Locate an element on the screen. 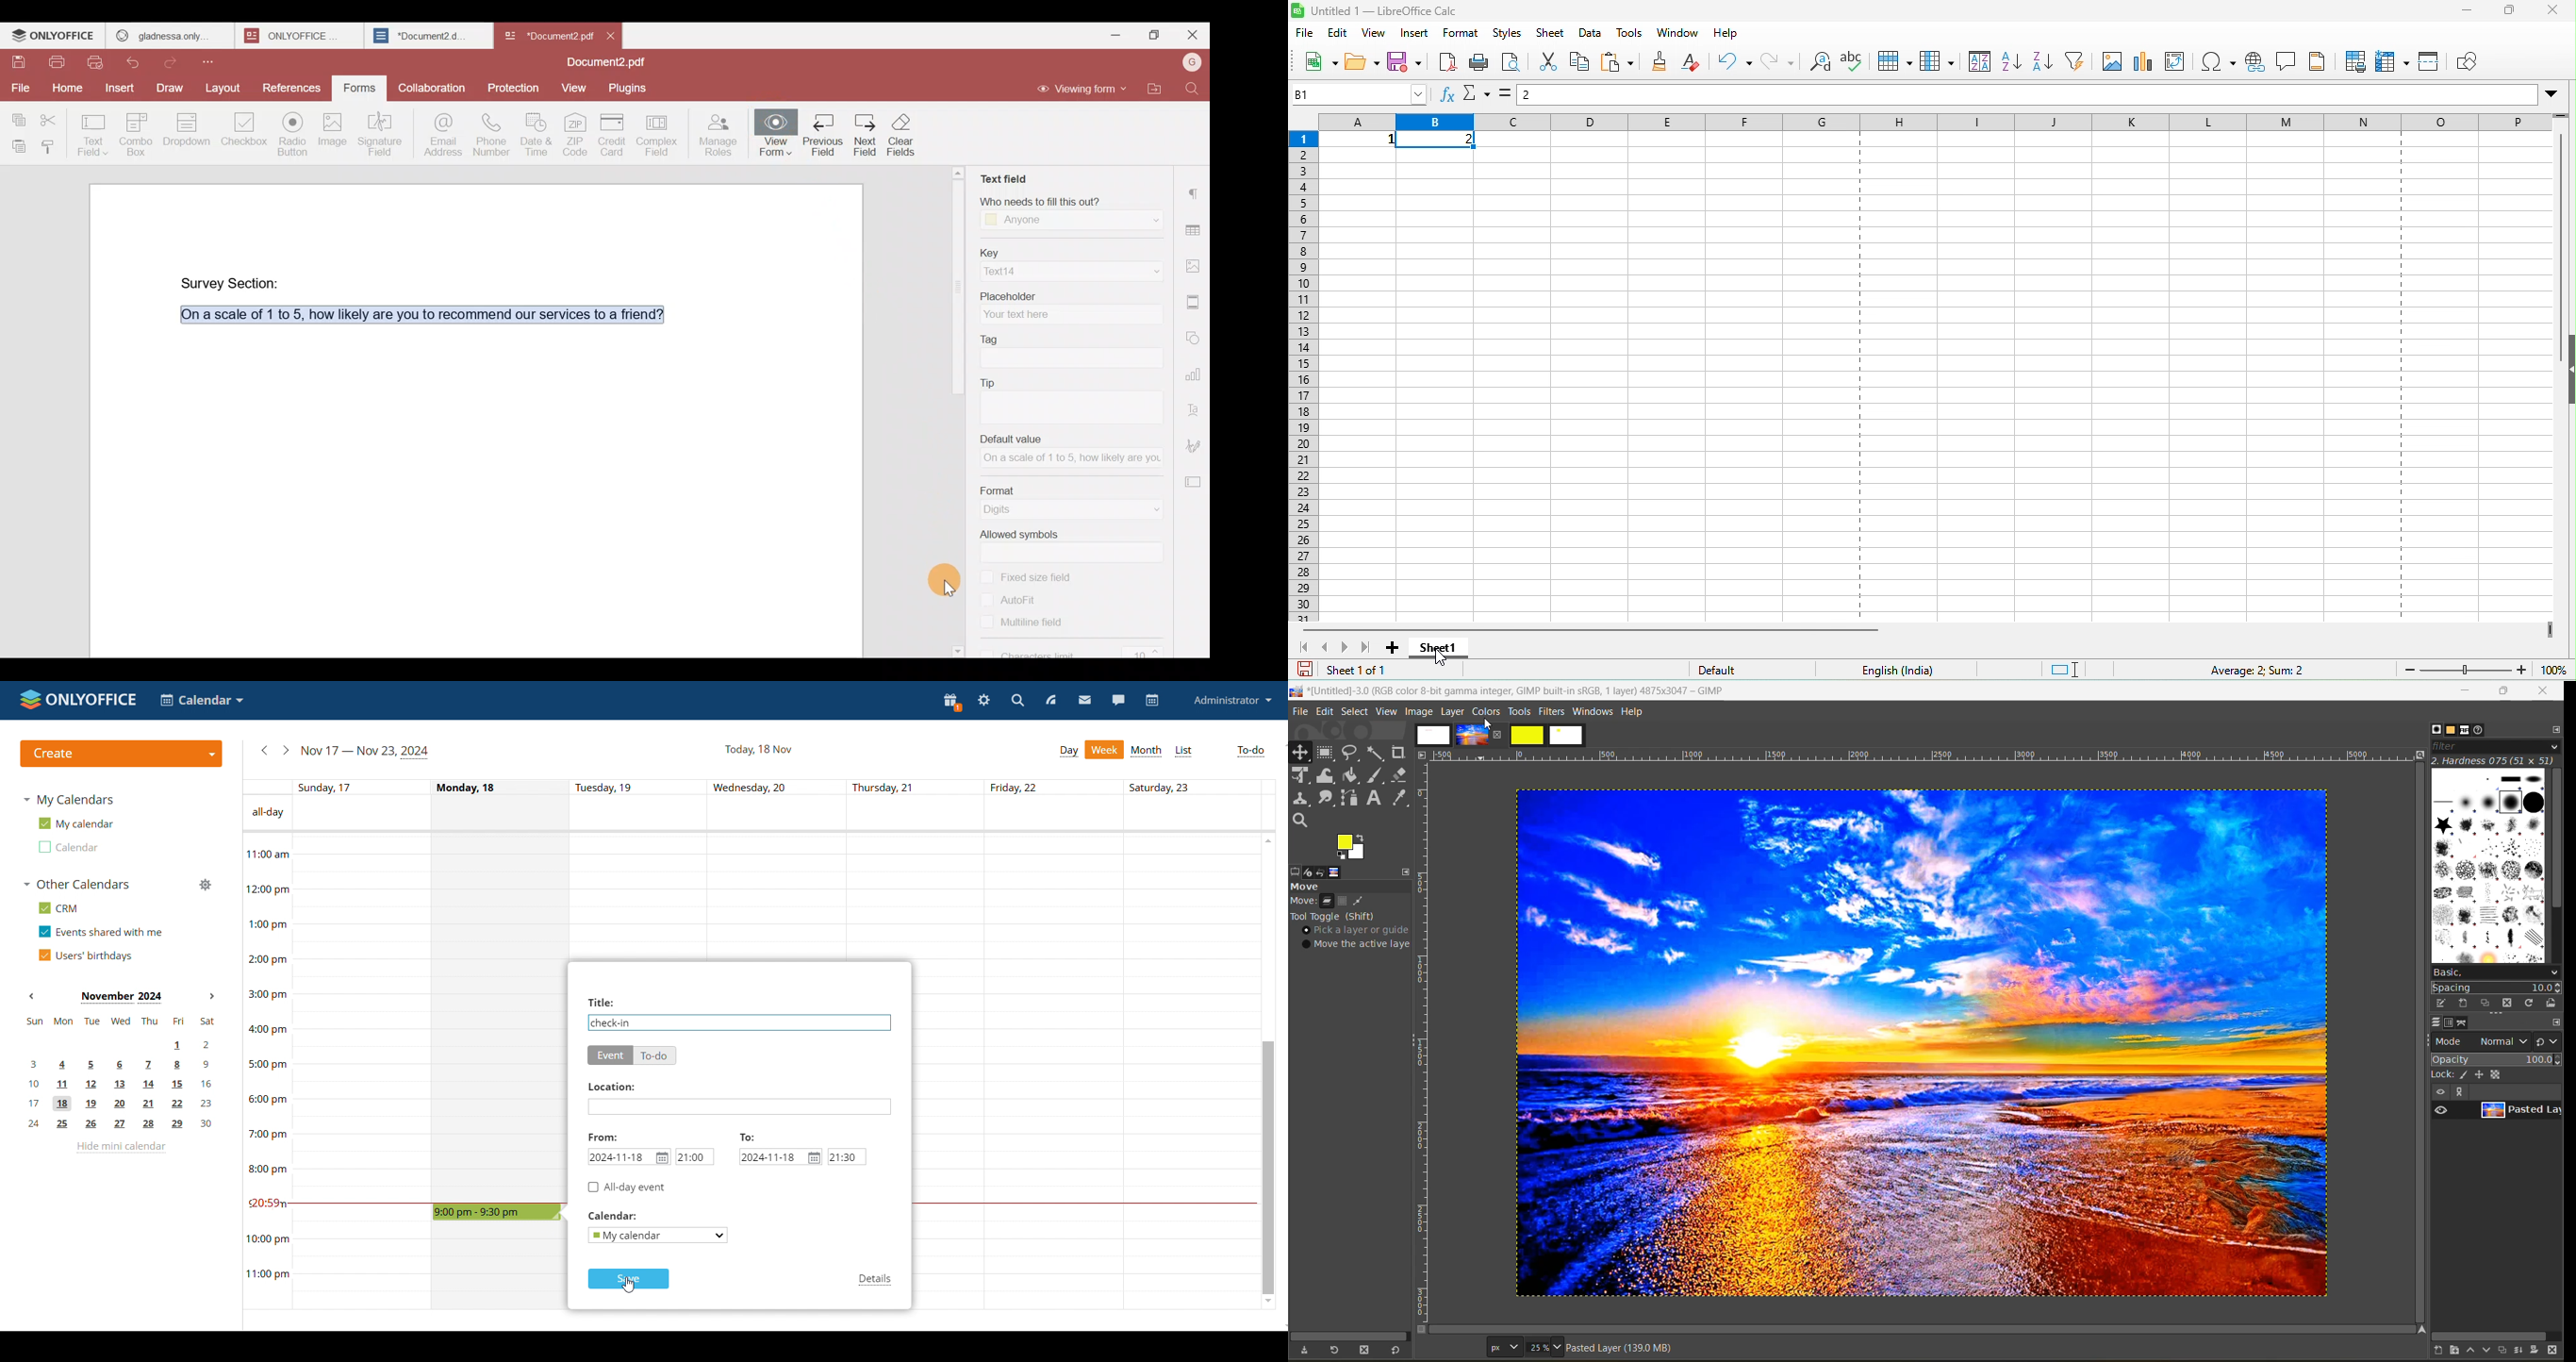 This screenshot has height=1372, width=2576. print area is located at coordinates (2353, 62).